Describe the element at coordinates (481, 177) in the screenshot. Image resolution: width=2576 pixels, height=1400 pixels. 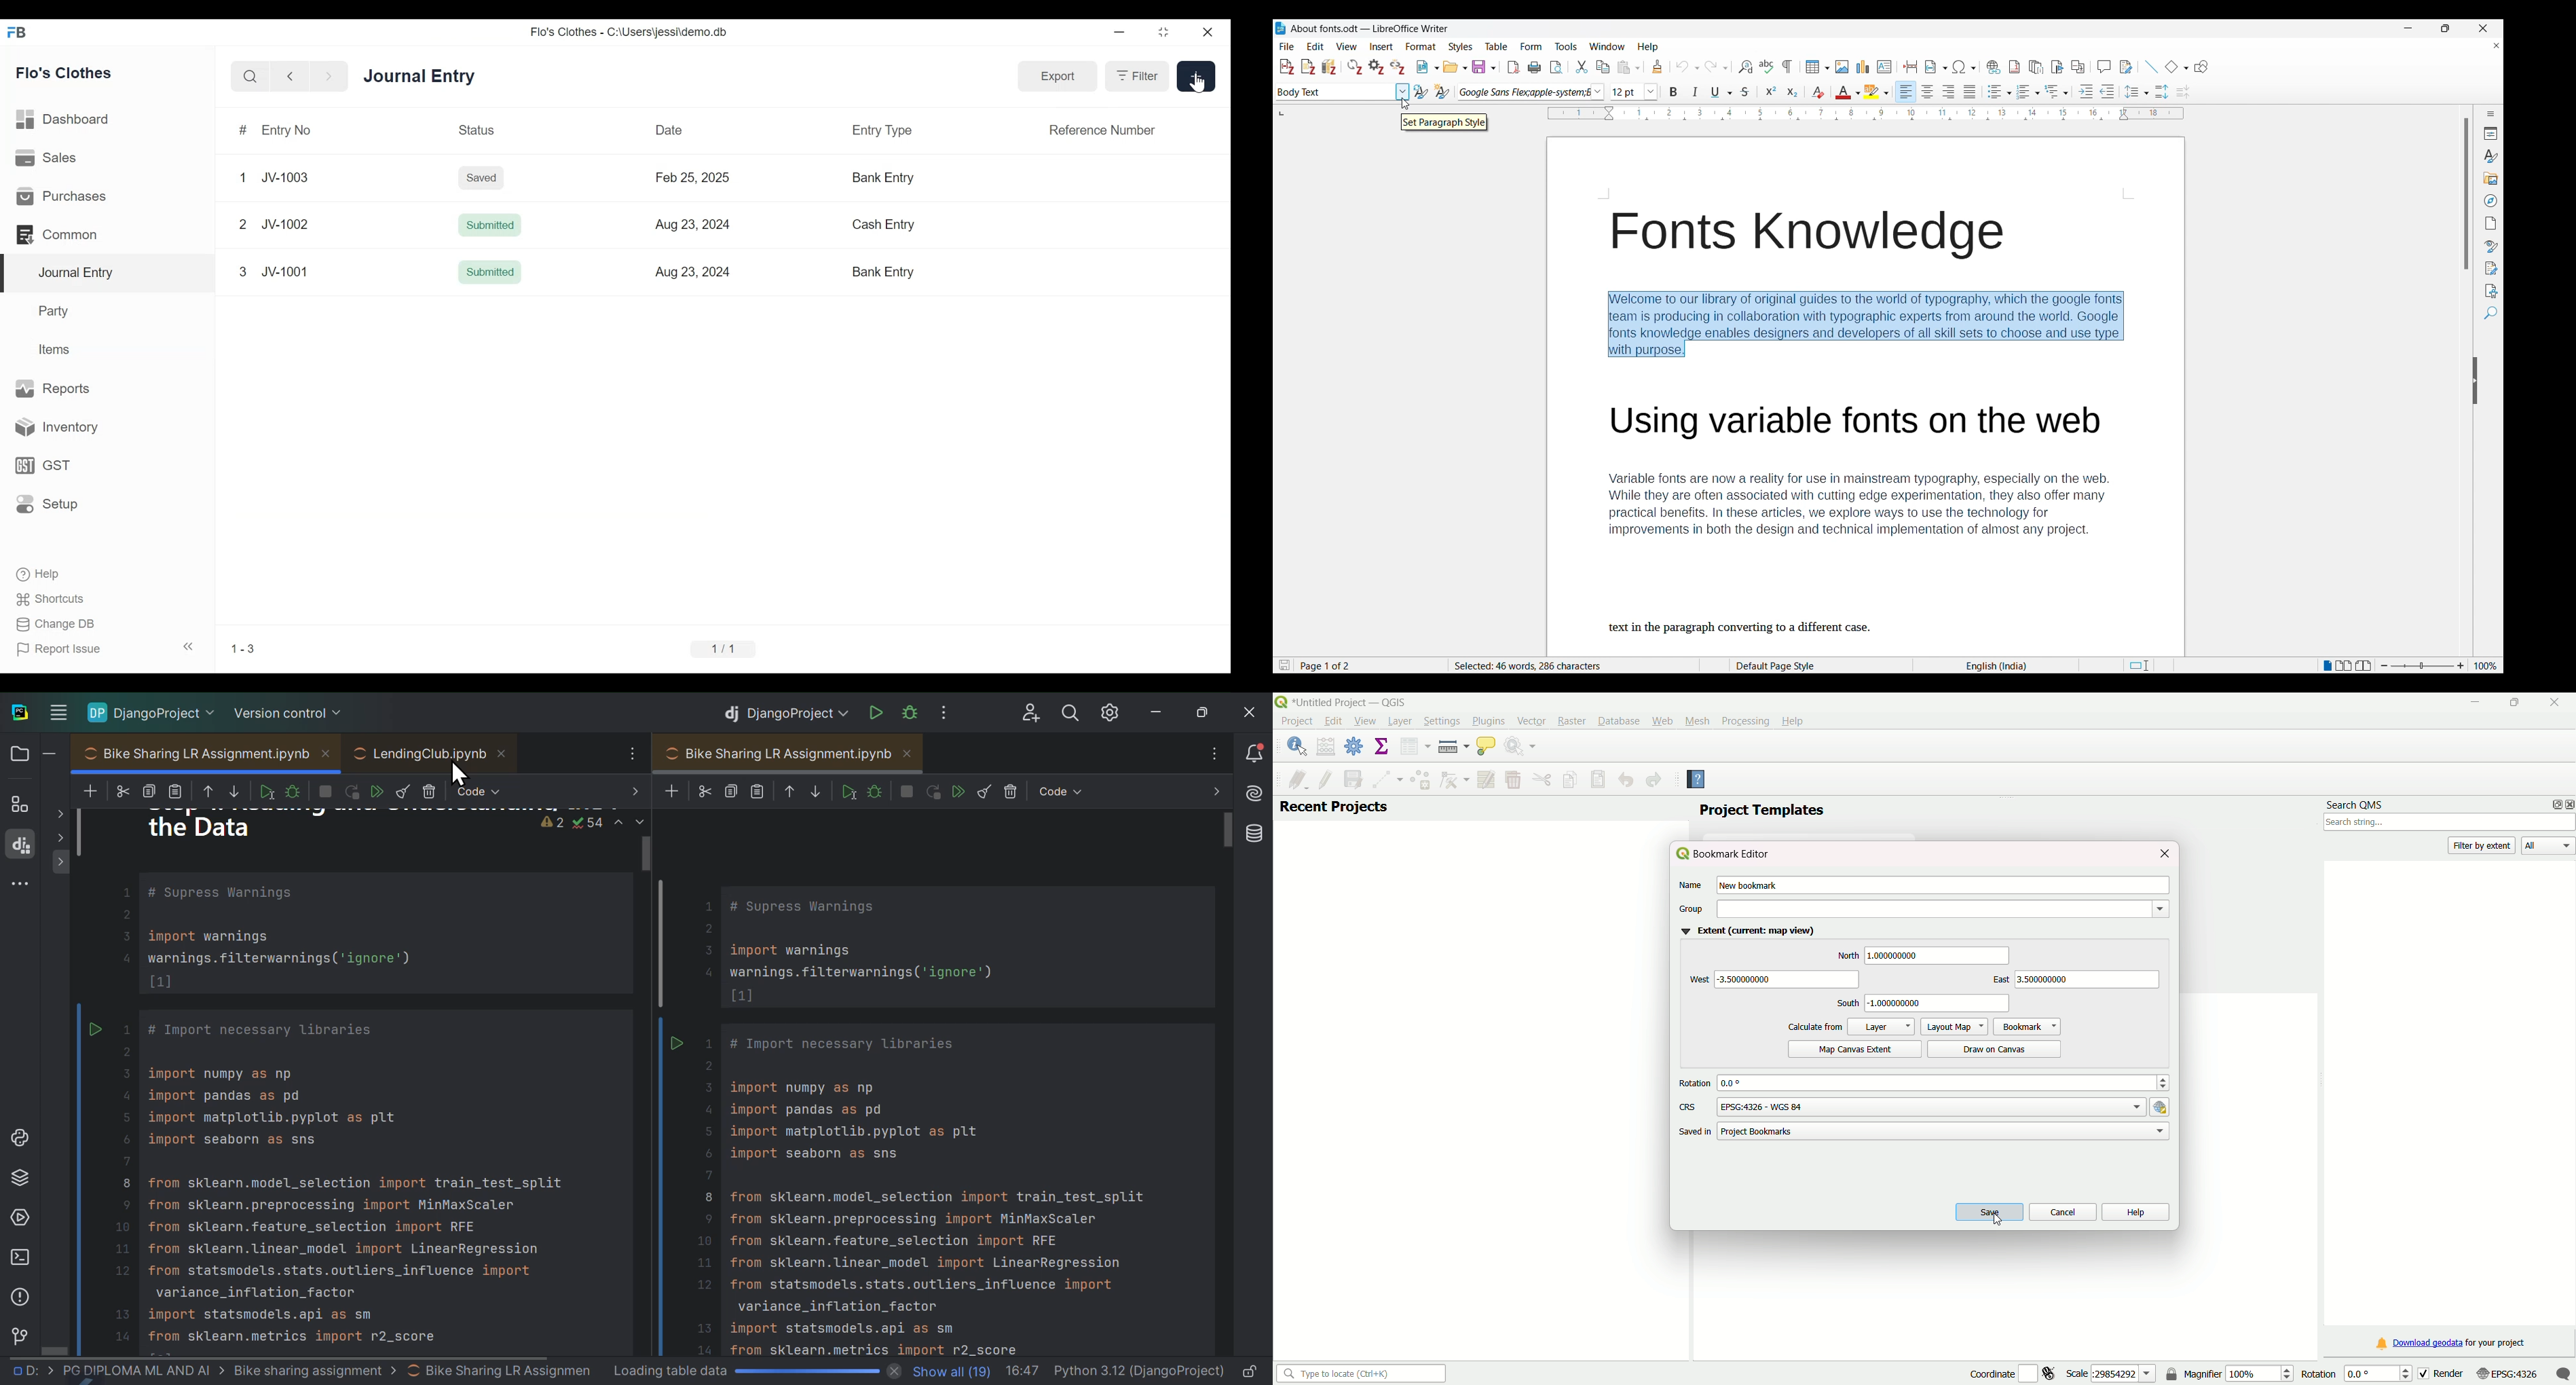
I see `Saved` at that location.